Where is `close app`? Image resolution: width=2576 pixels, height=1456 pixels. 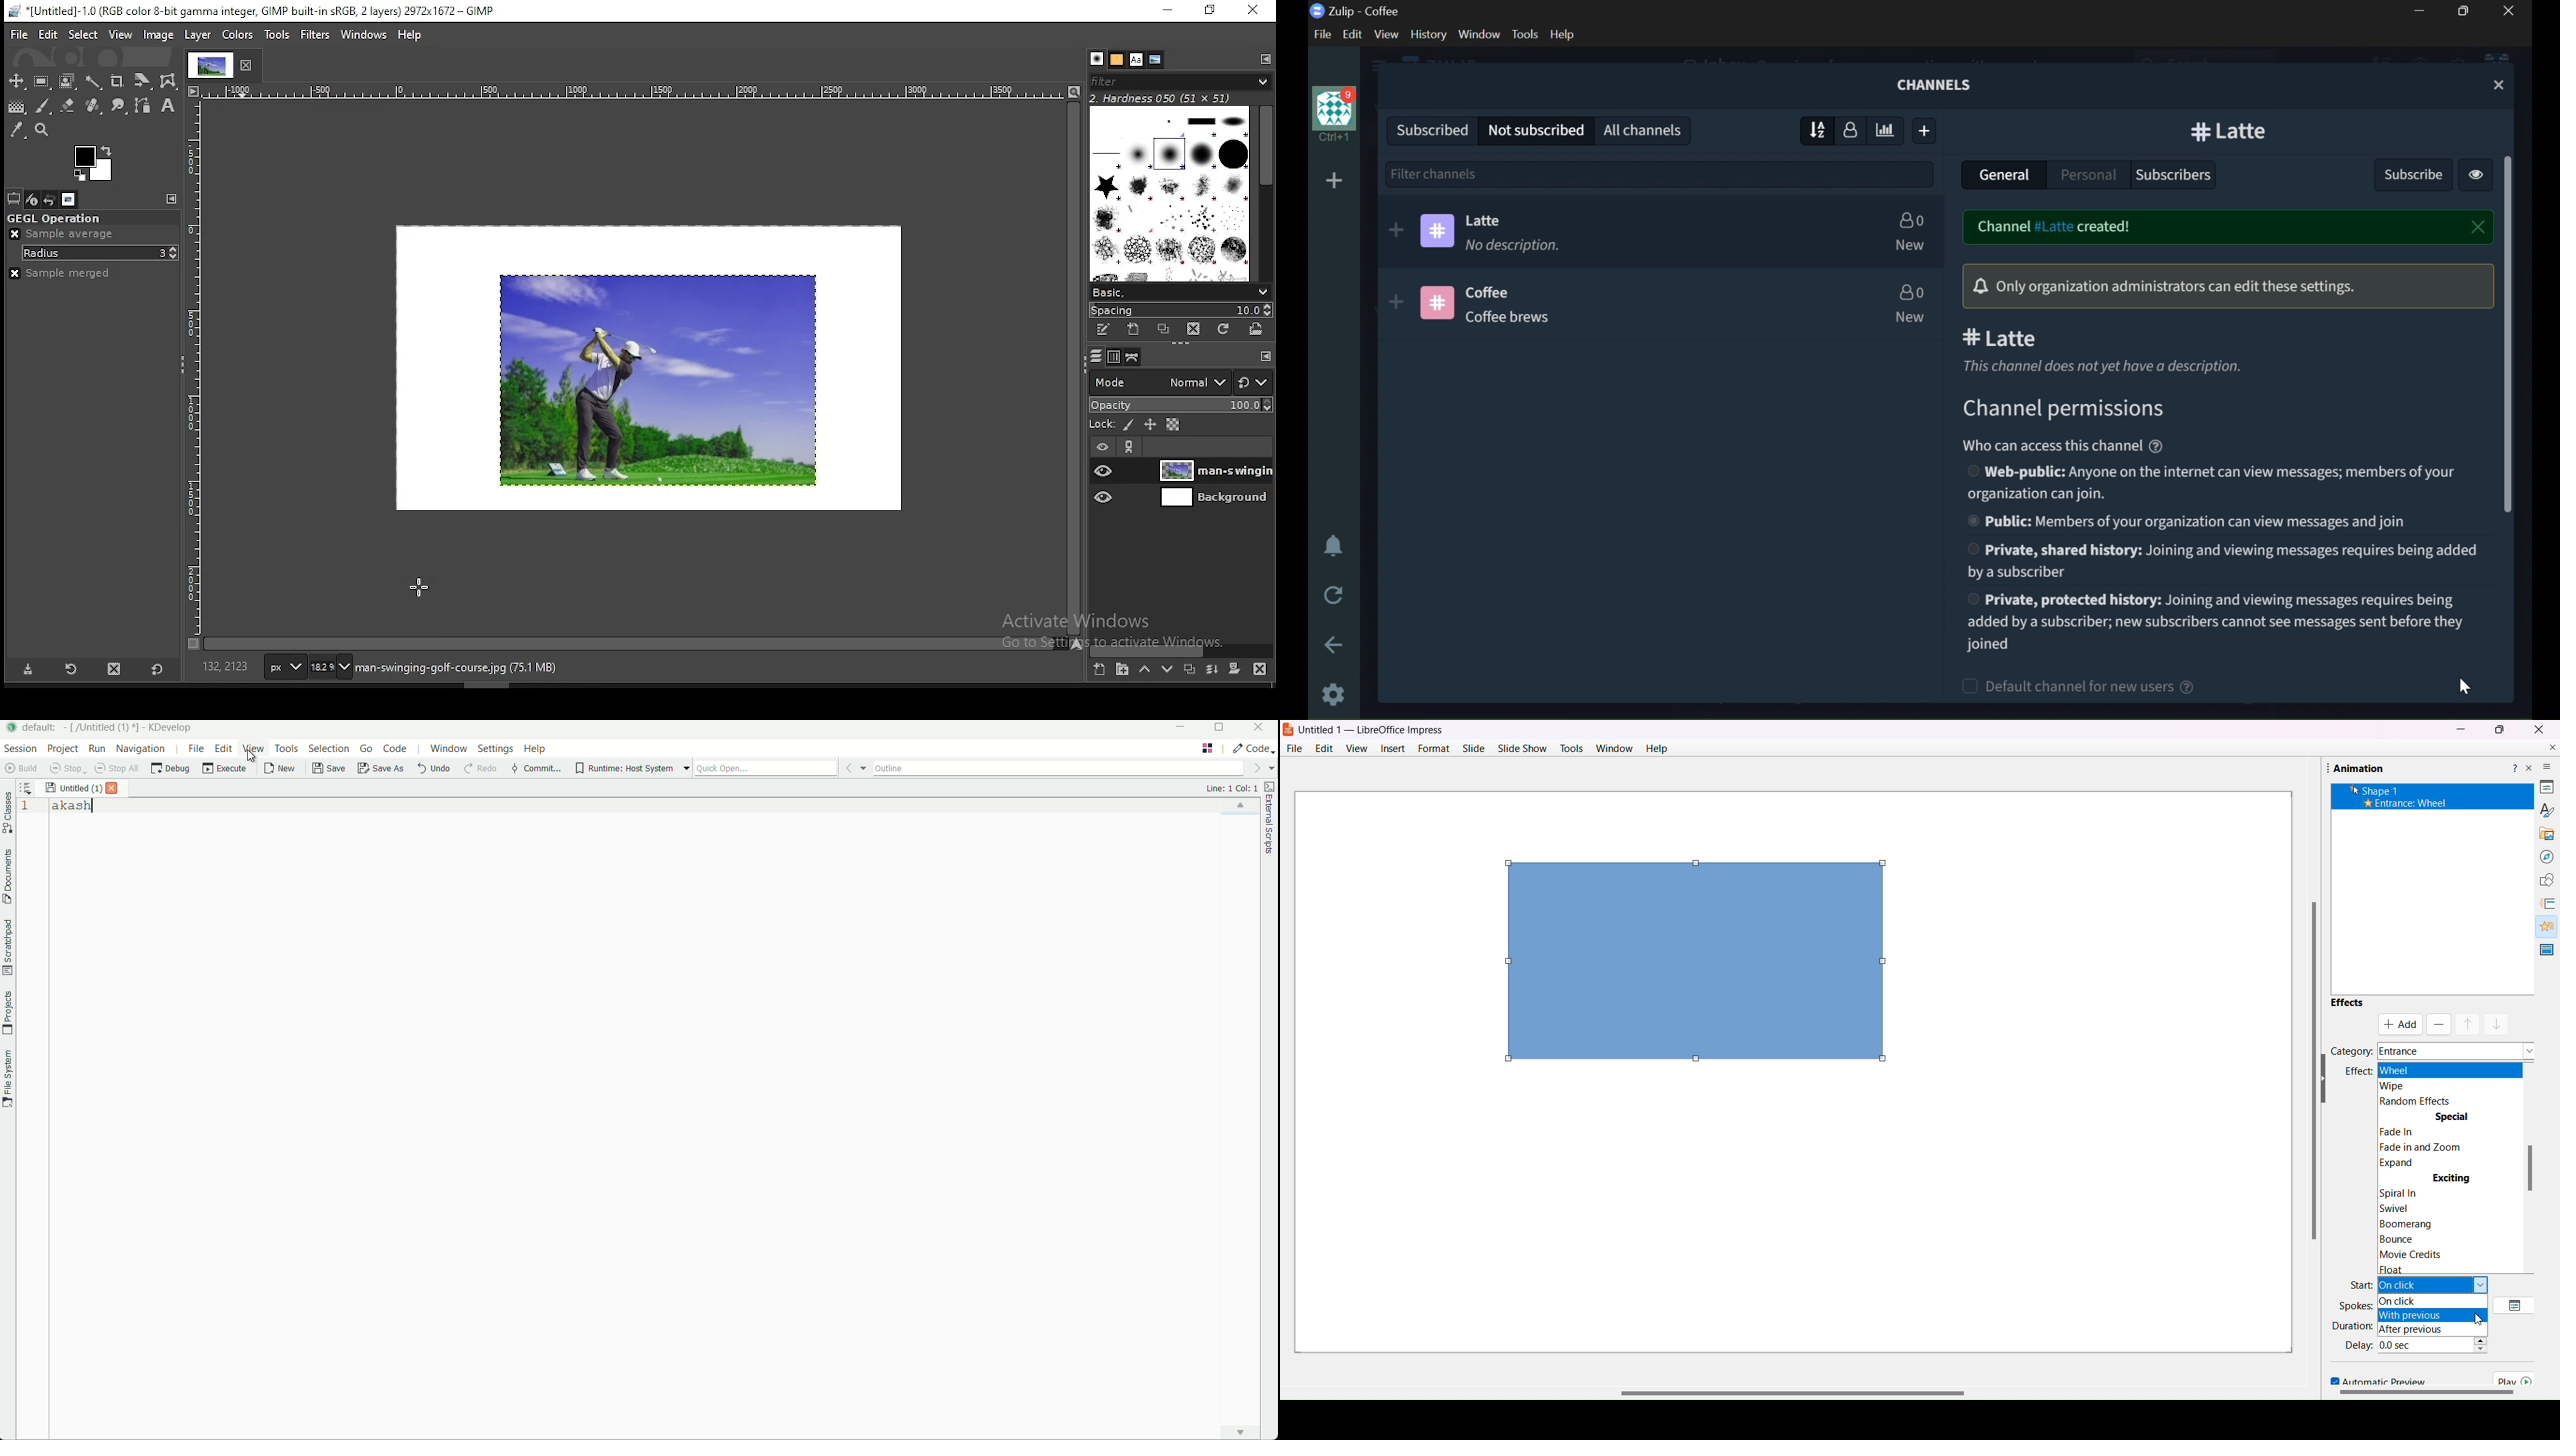
close app is located at coordinates (1263, 728).